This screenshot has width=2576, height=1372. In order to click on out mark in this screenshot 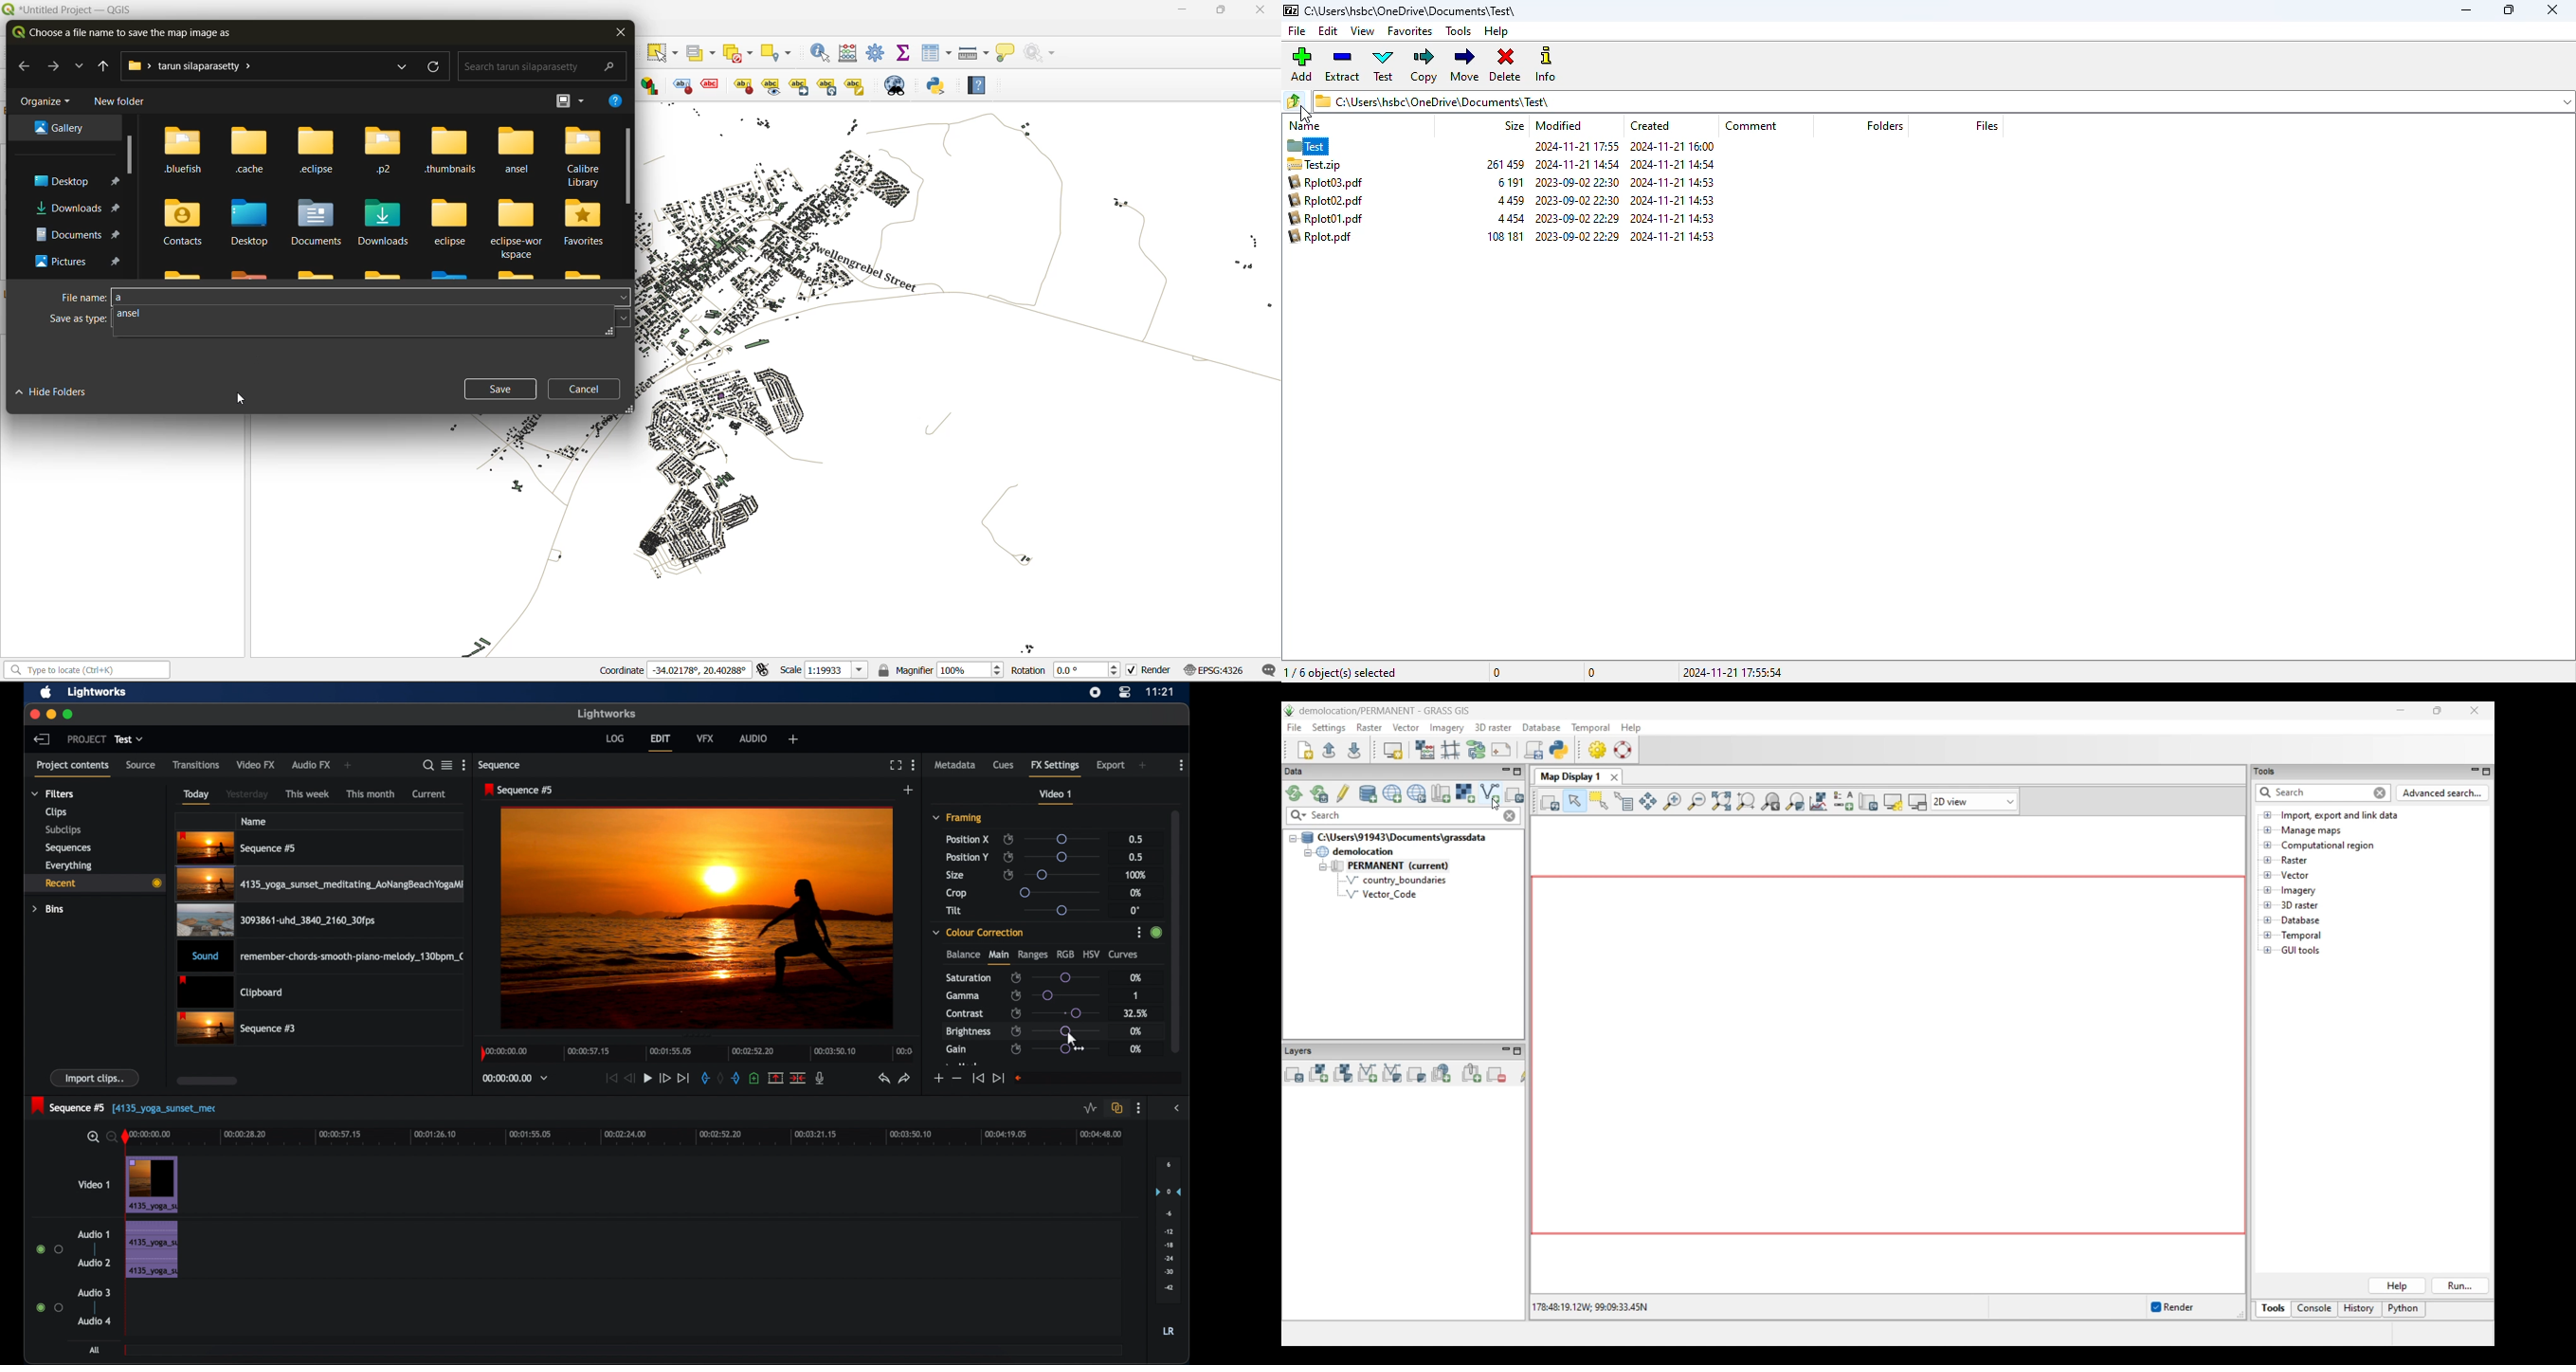, I will do `click(737, 1078)`.